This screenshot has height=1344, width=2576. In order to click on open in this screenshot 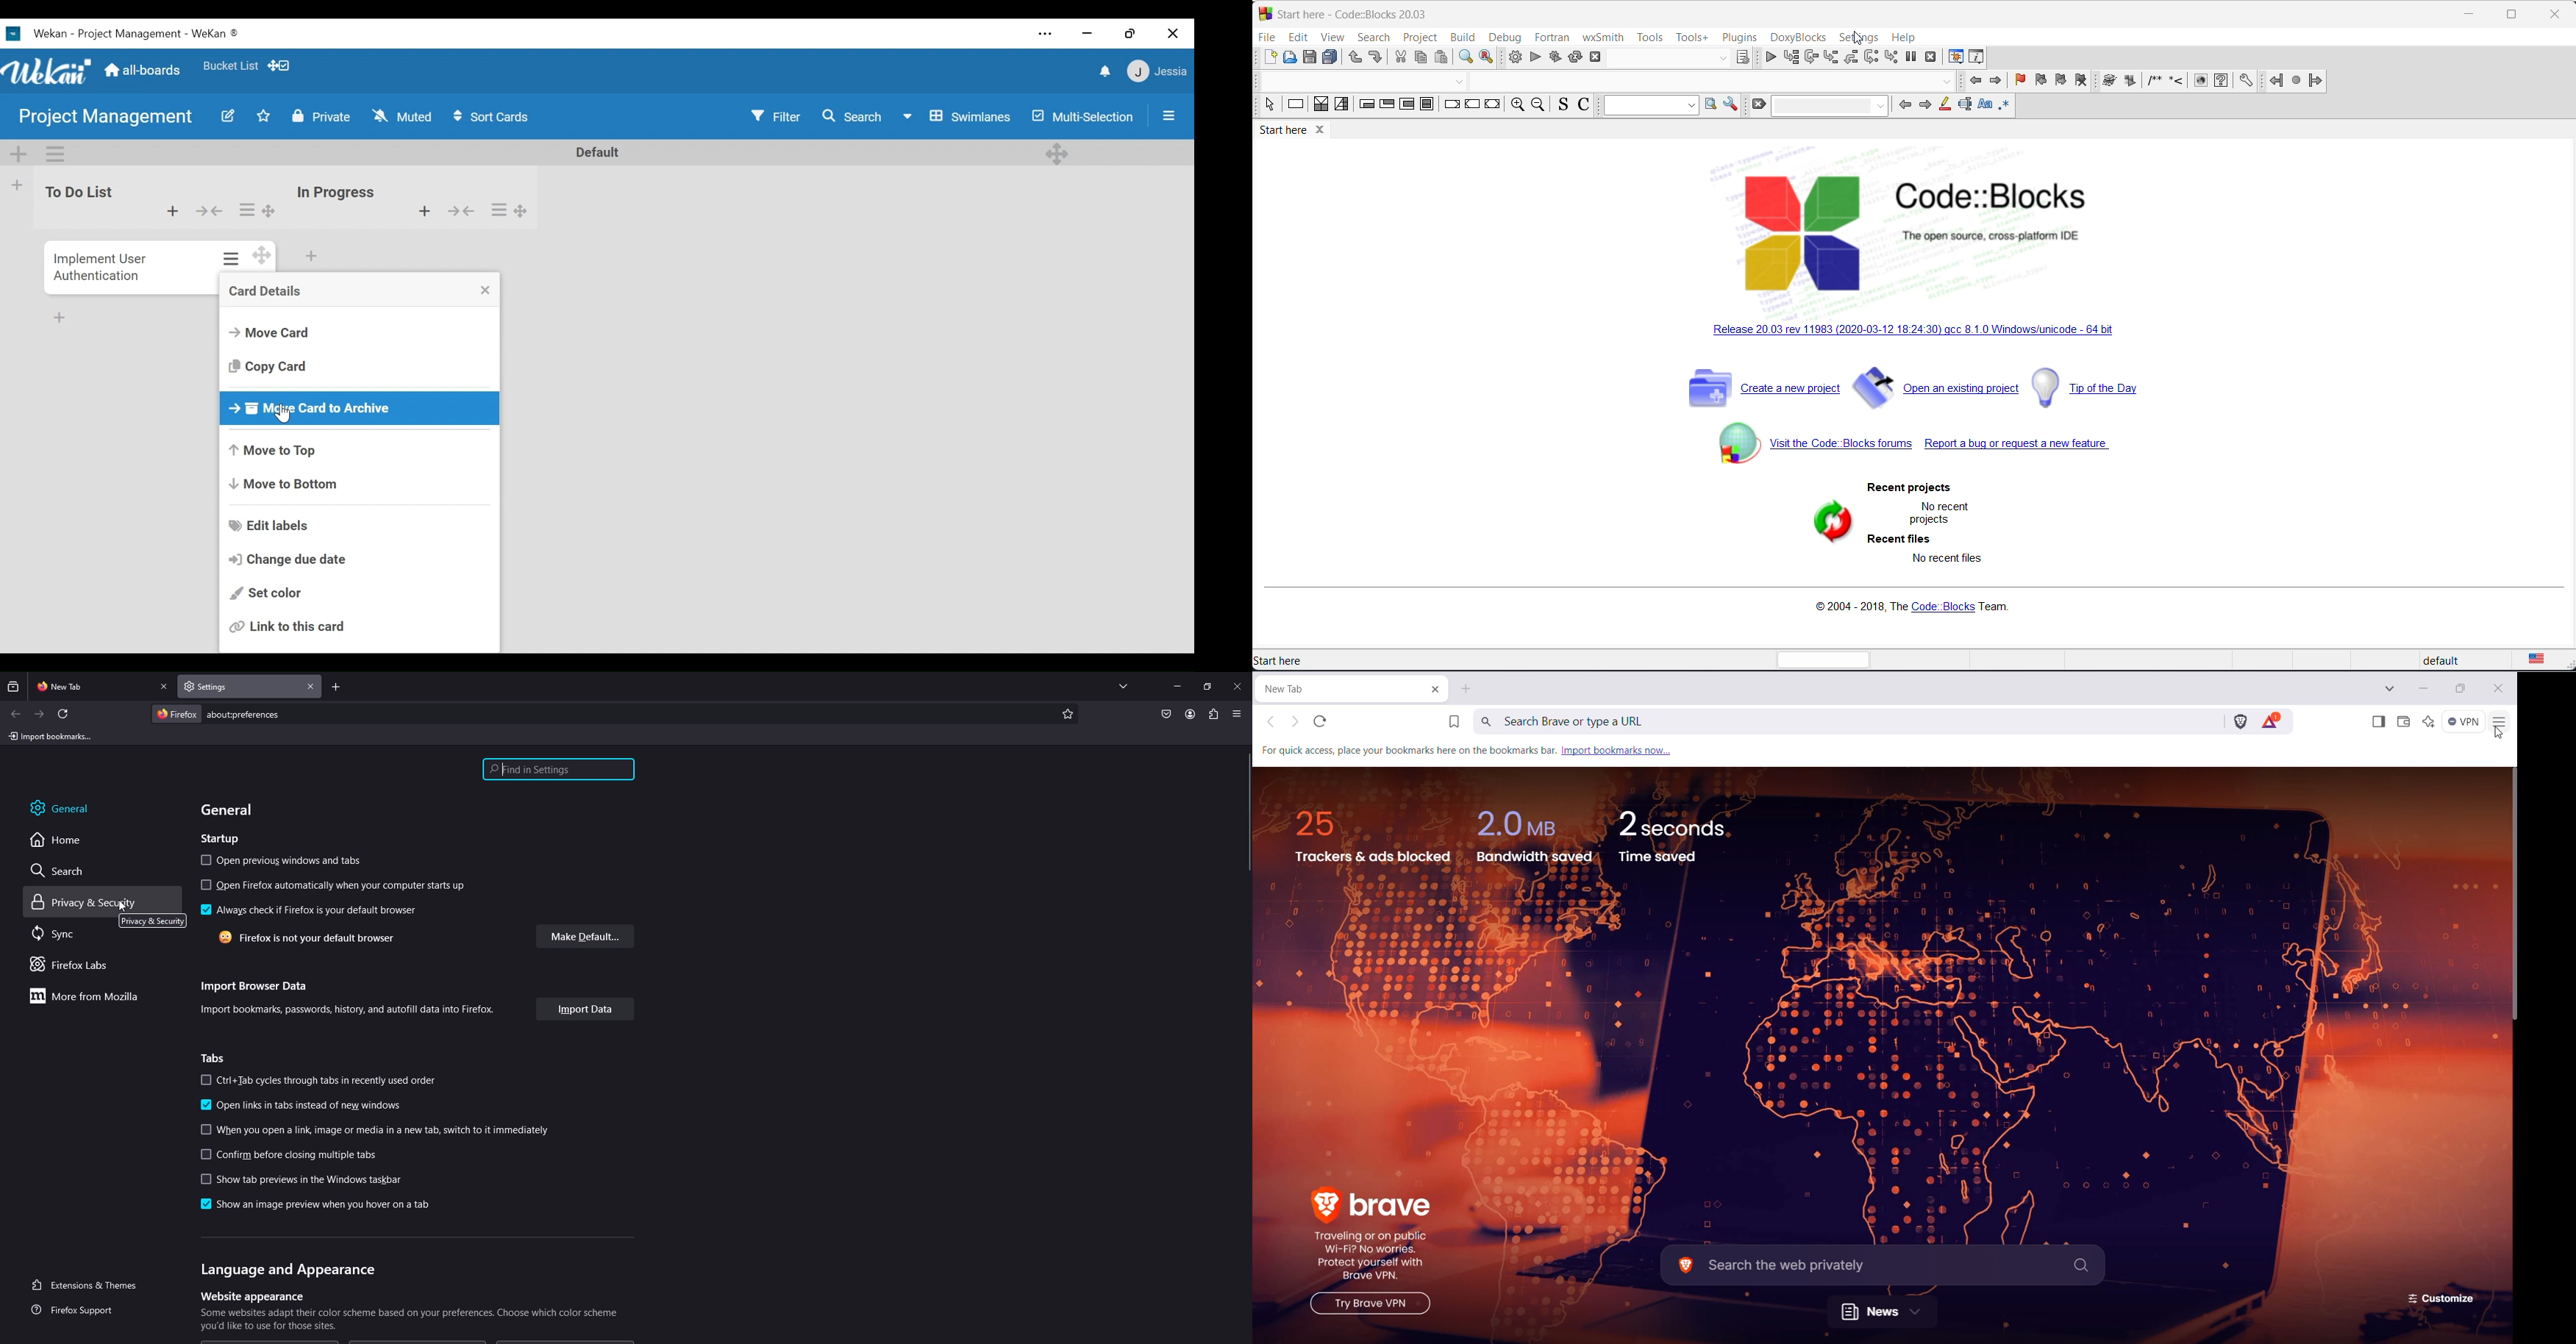, I will do `click(1289, 57)`.